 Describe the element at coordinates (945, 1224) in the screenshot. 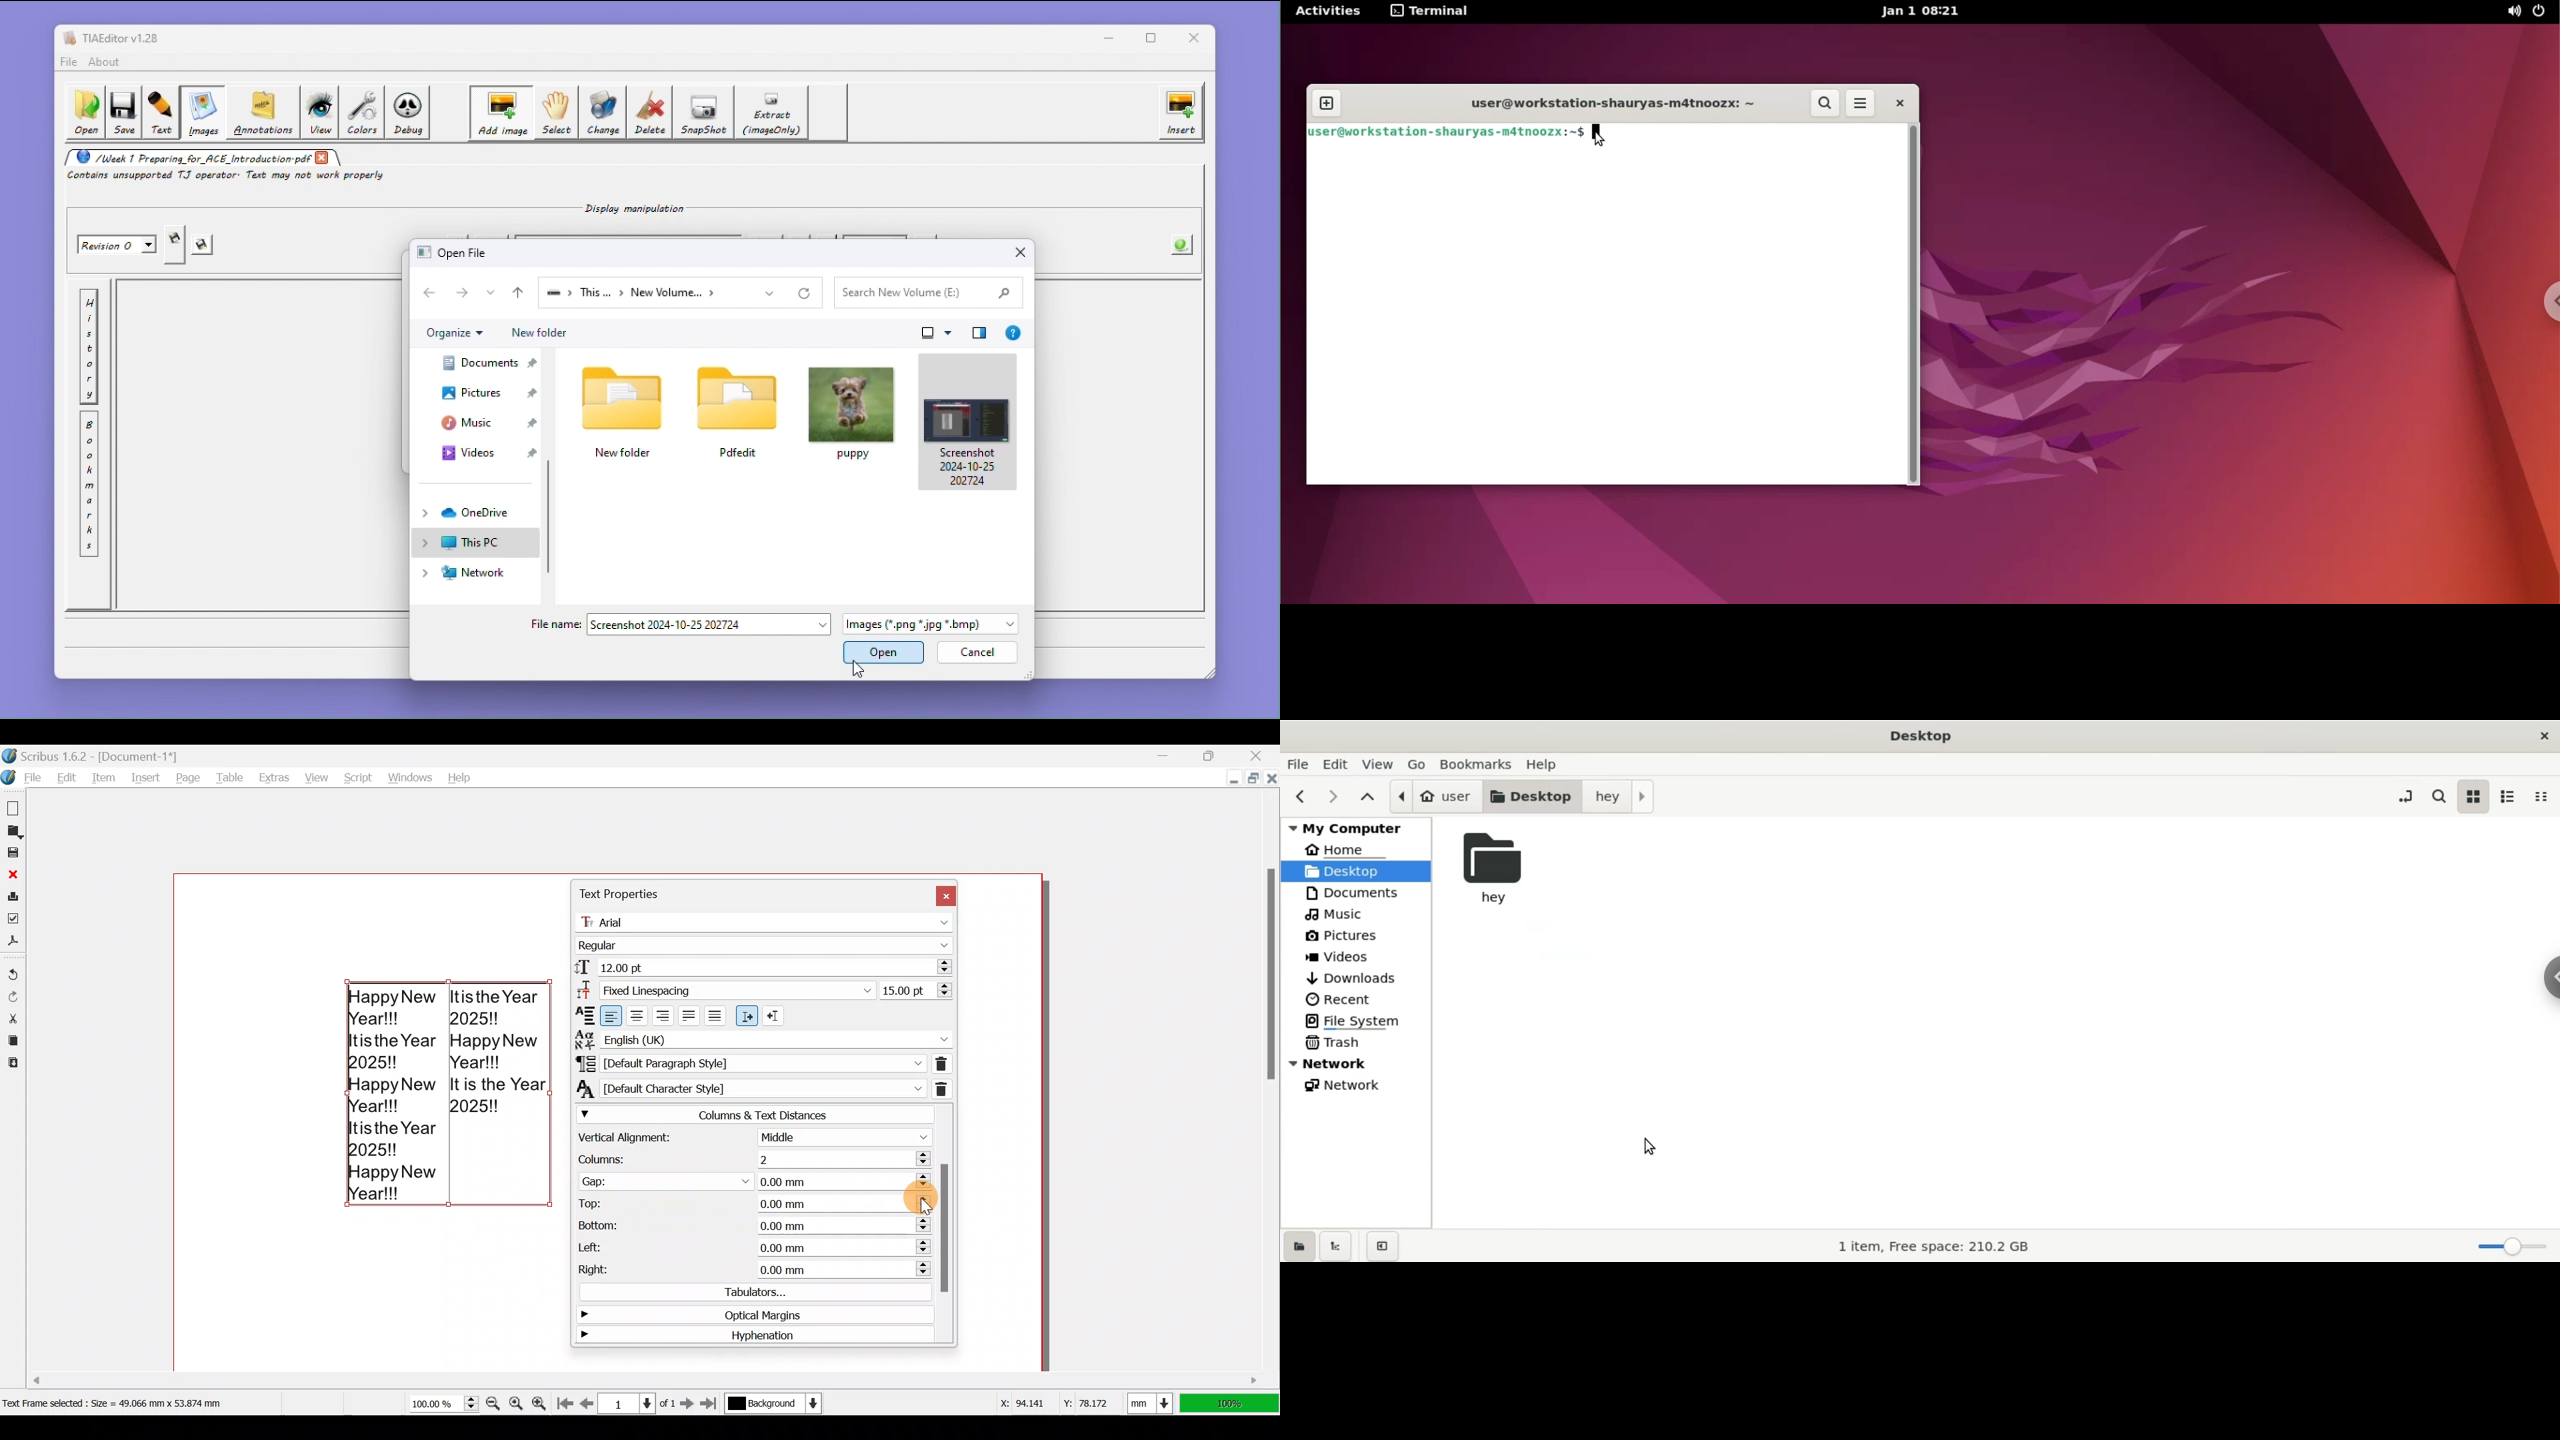

I see `Scroll bar` at that location.